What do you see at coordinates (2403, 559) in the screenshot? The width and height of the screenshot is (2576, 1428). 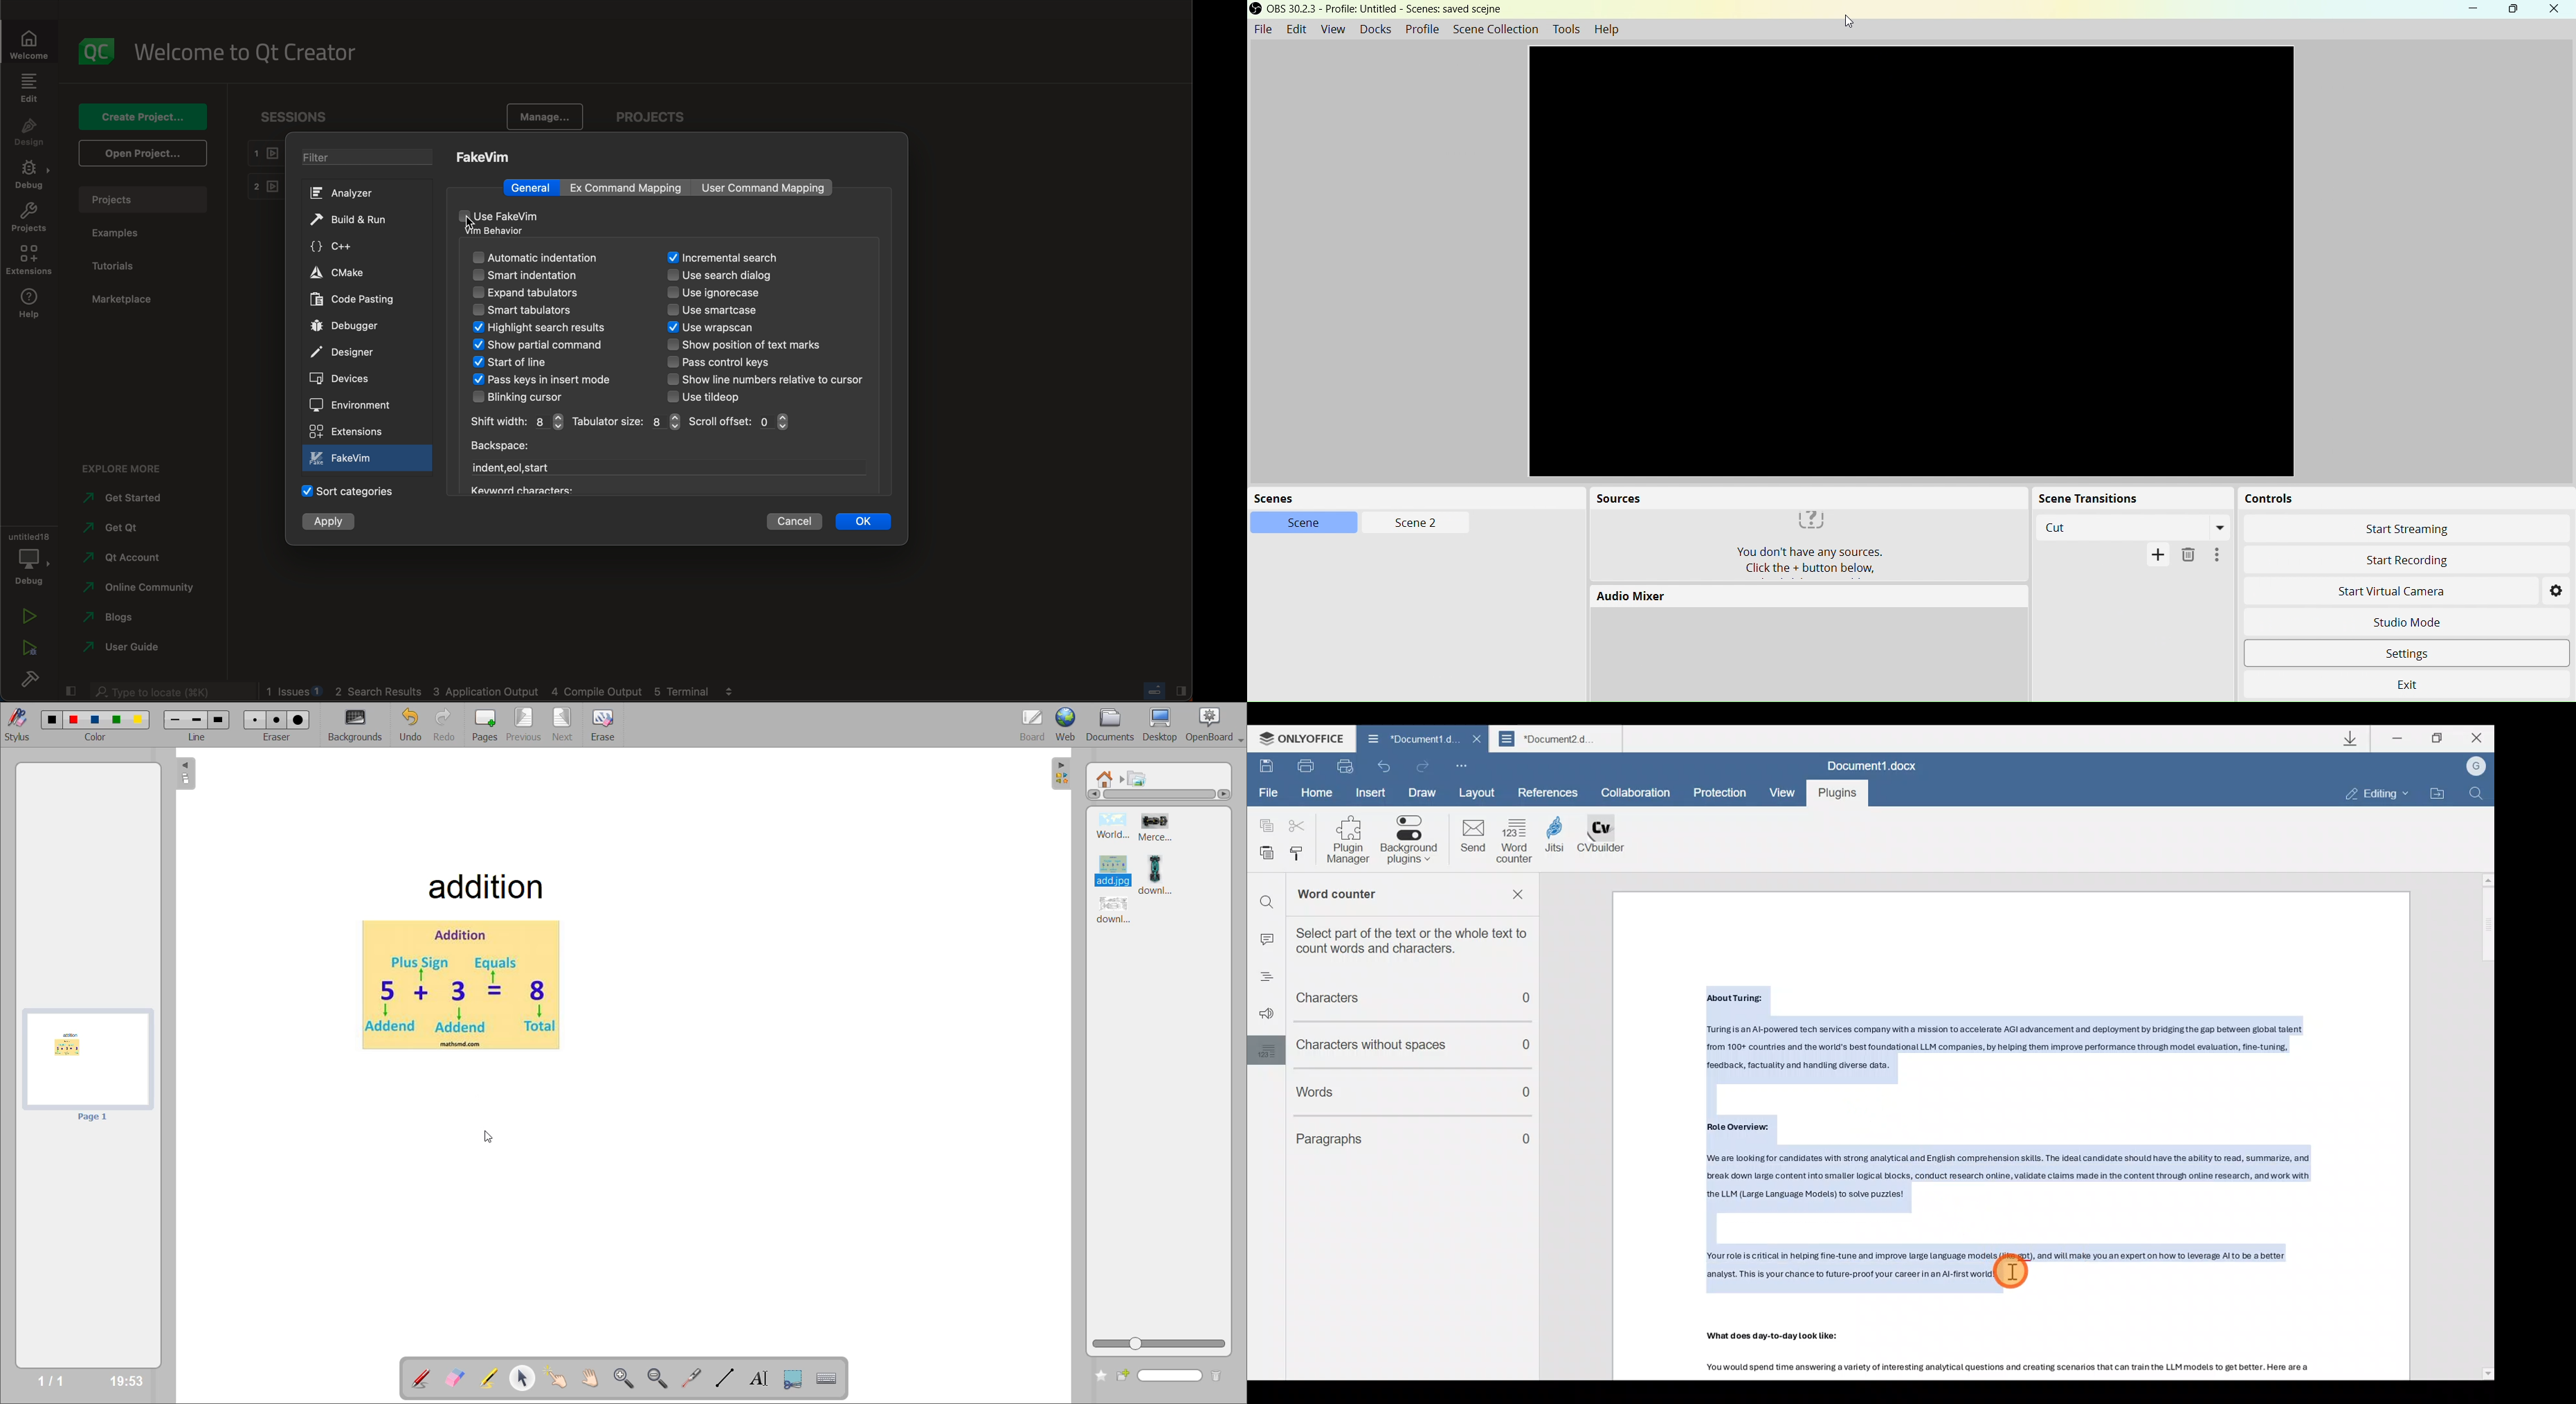 I see `Start Recording` at bounding box center [2403, 559].